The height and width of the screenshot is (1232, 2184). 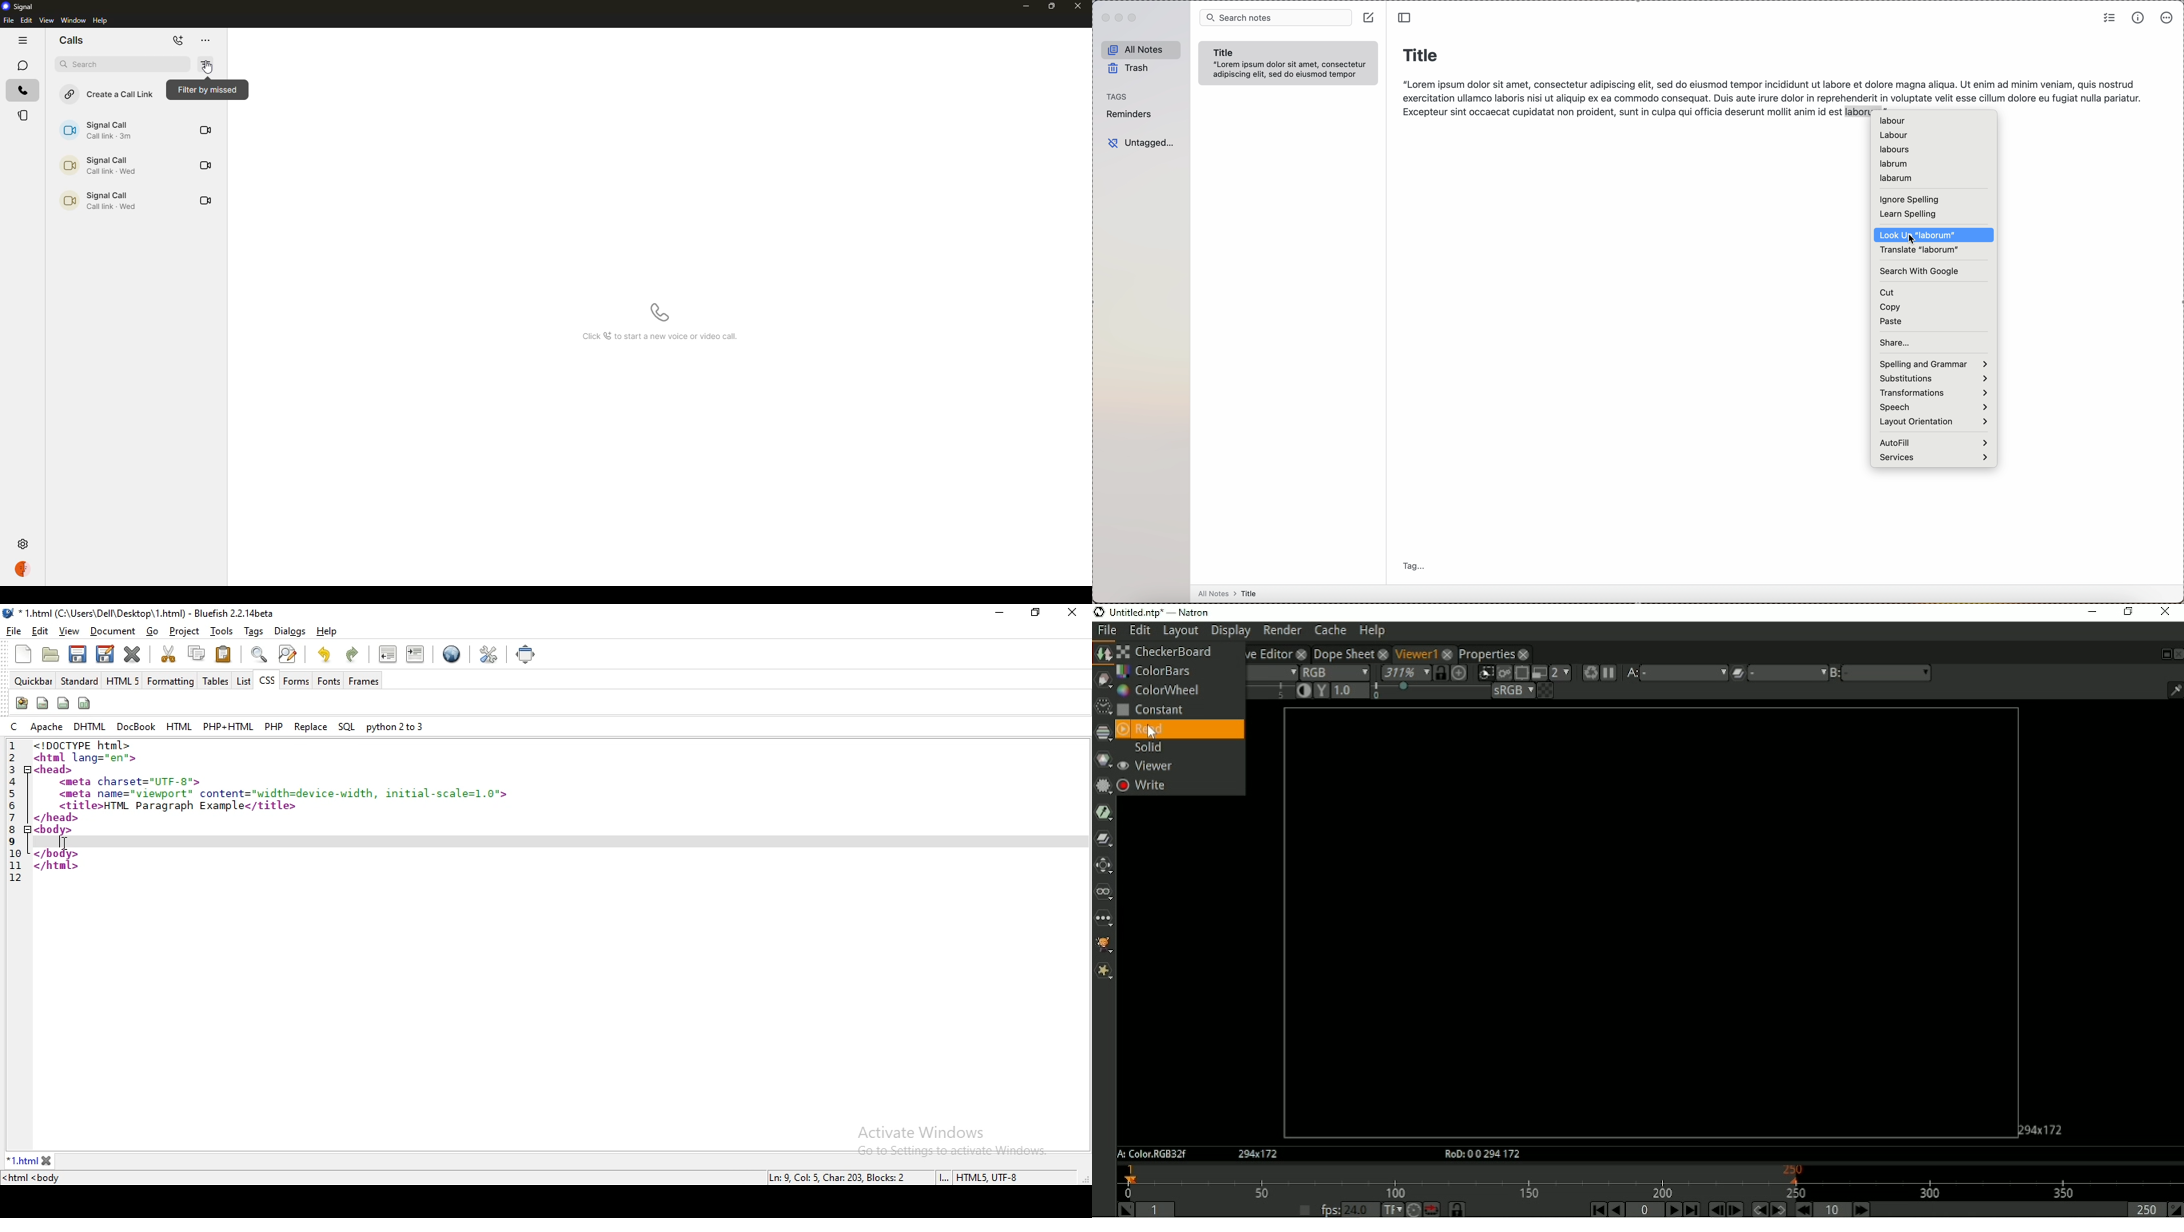 I want to click on translate, so click(x=1921, y=250).